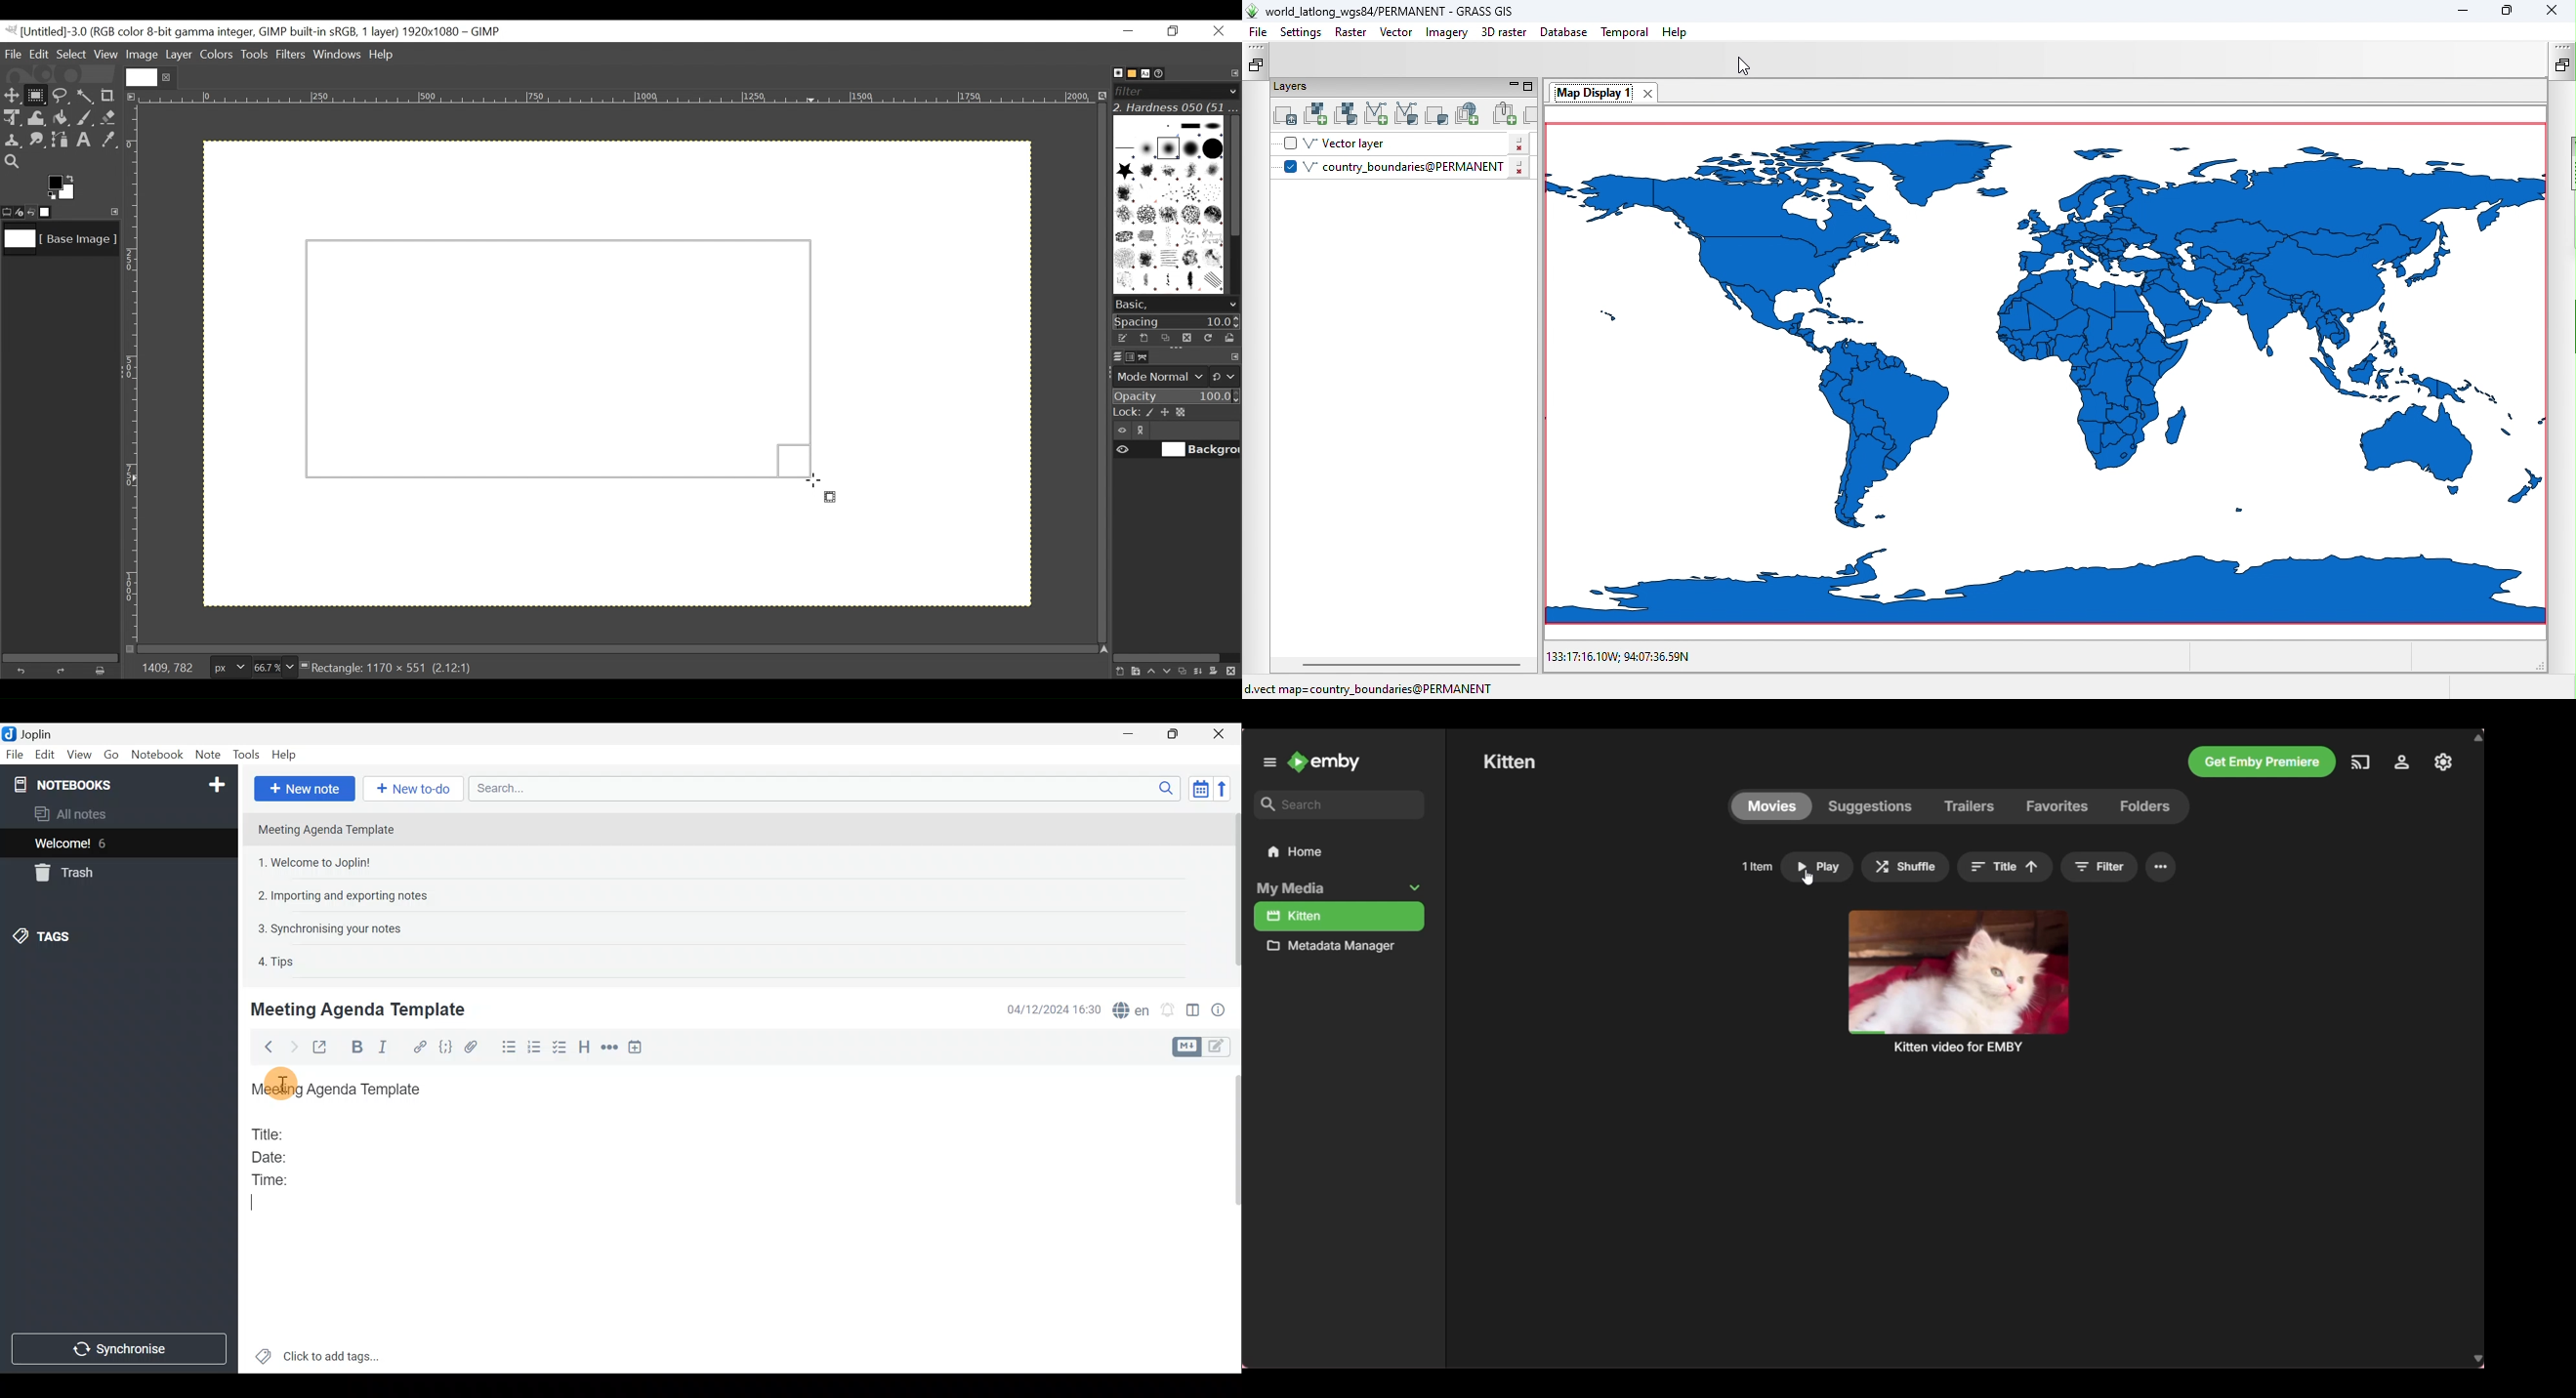 The width and height of the screenshot is (2576, 1400). I want to click on All notes, so click(92, 814).